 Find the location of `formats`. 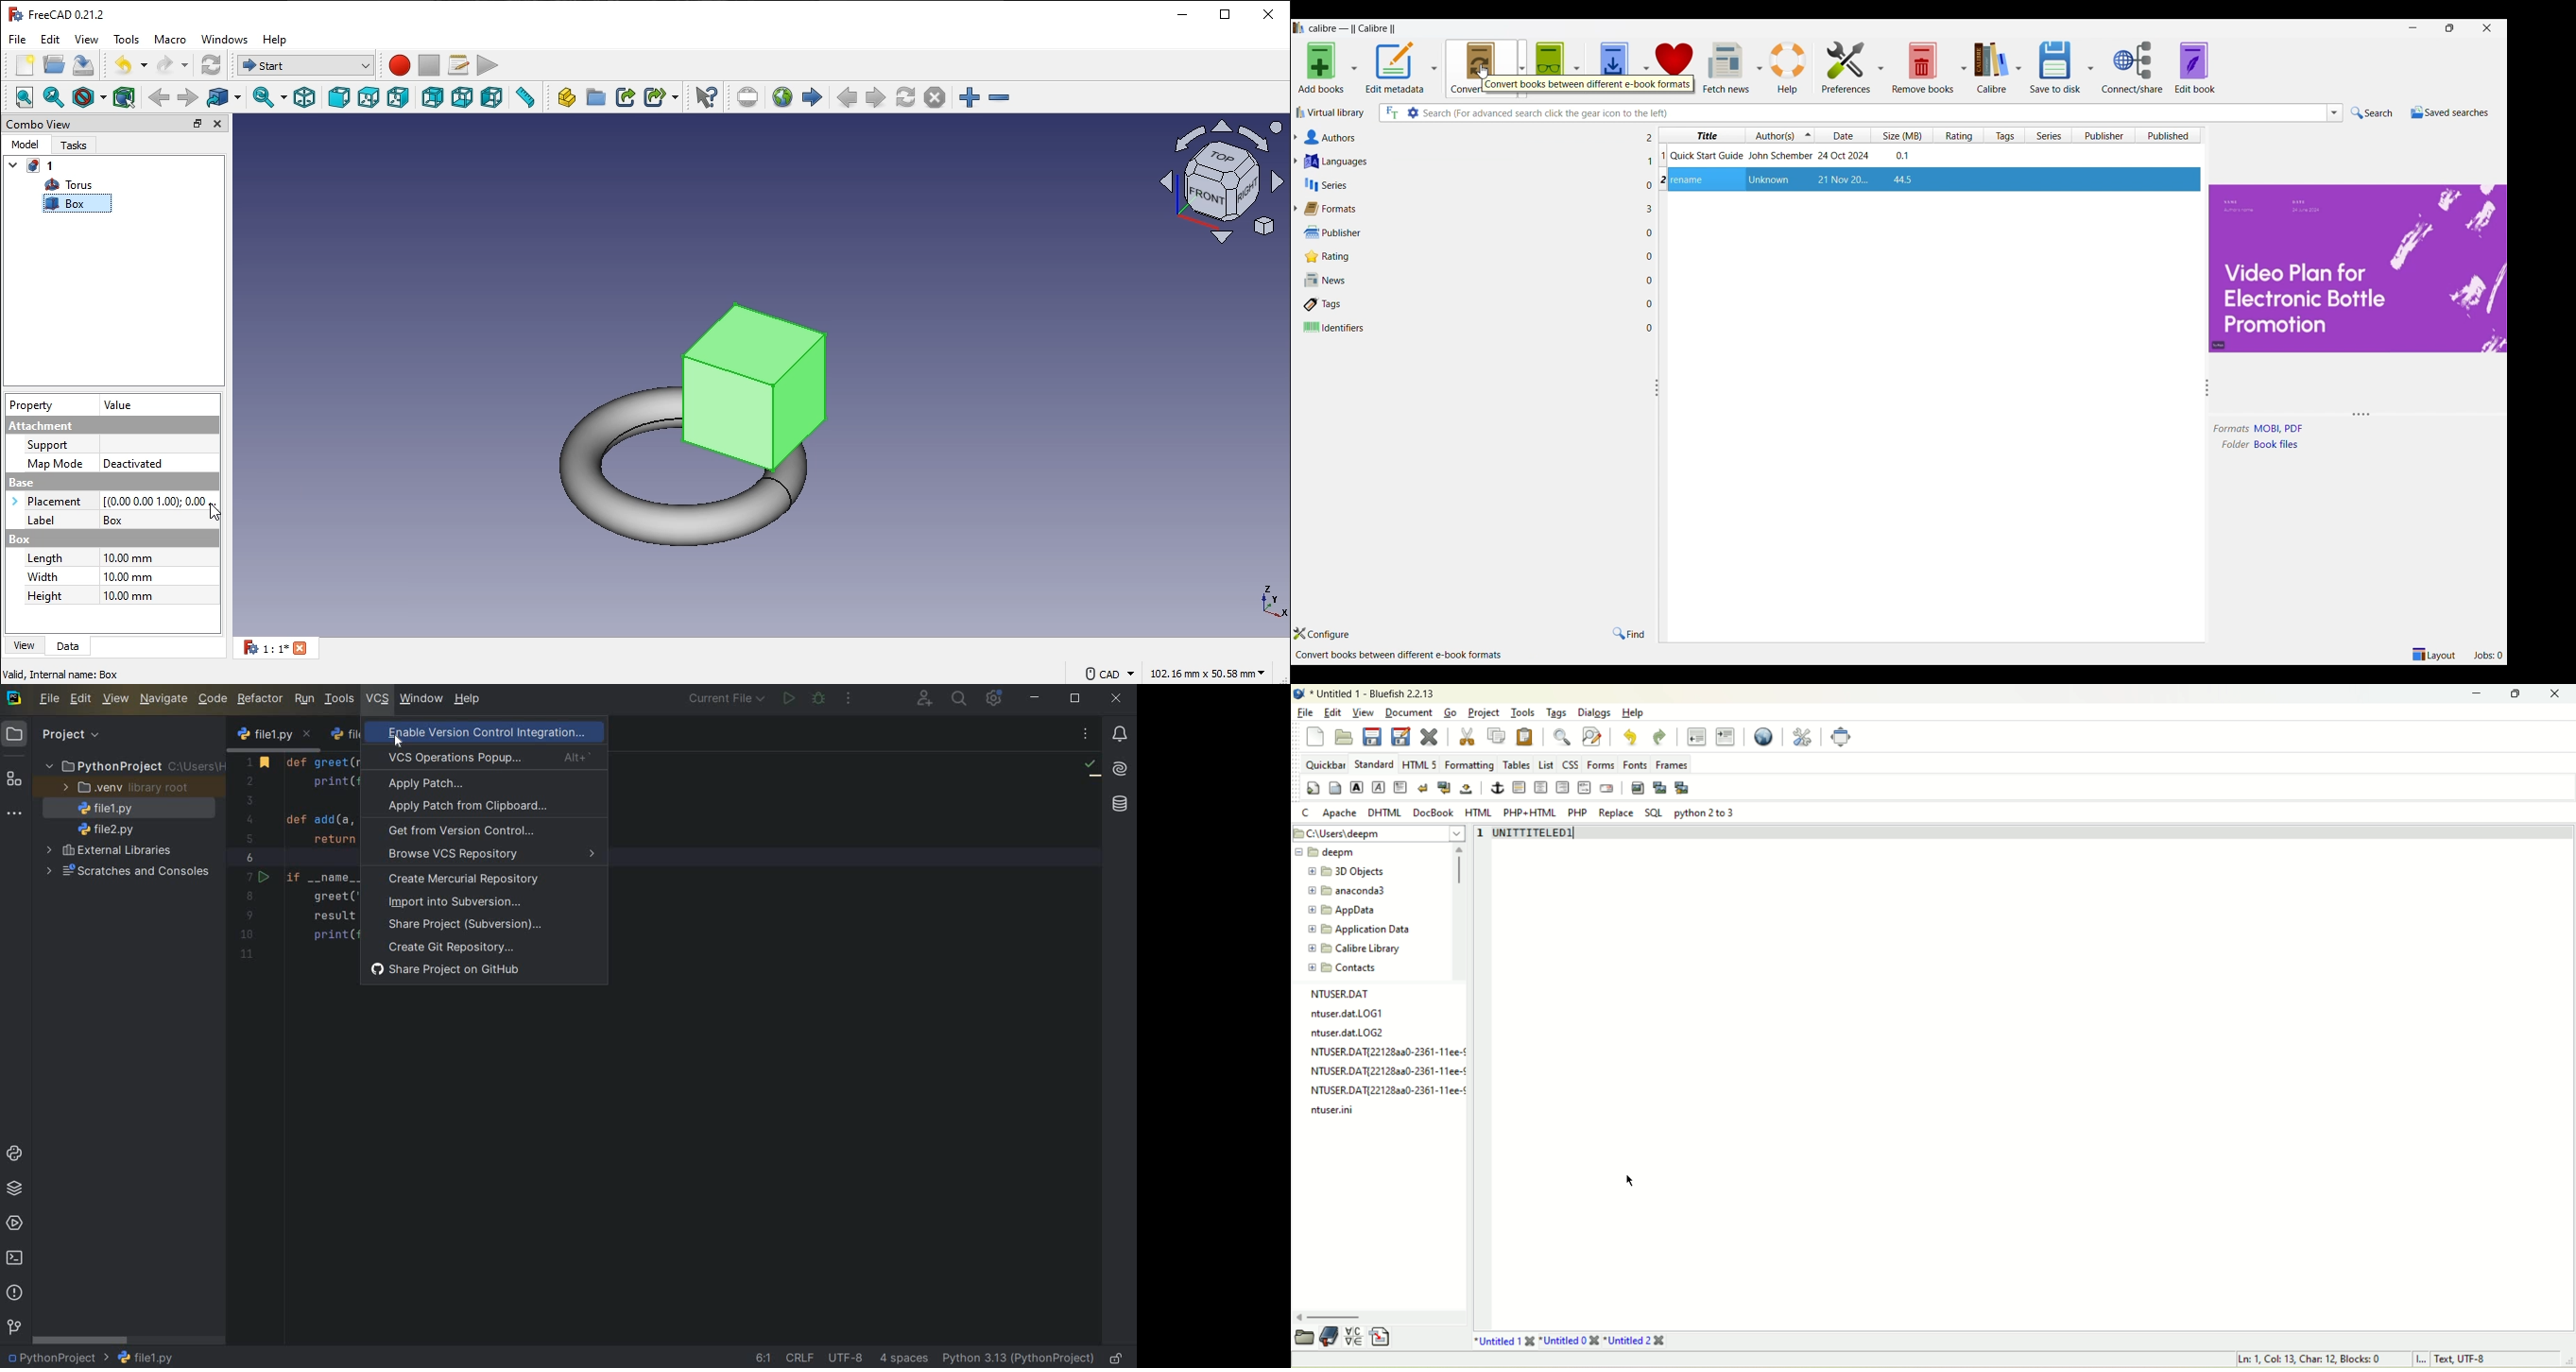

formats is located at coordinates (2232, 429).